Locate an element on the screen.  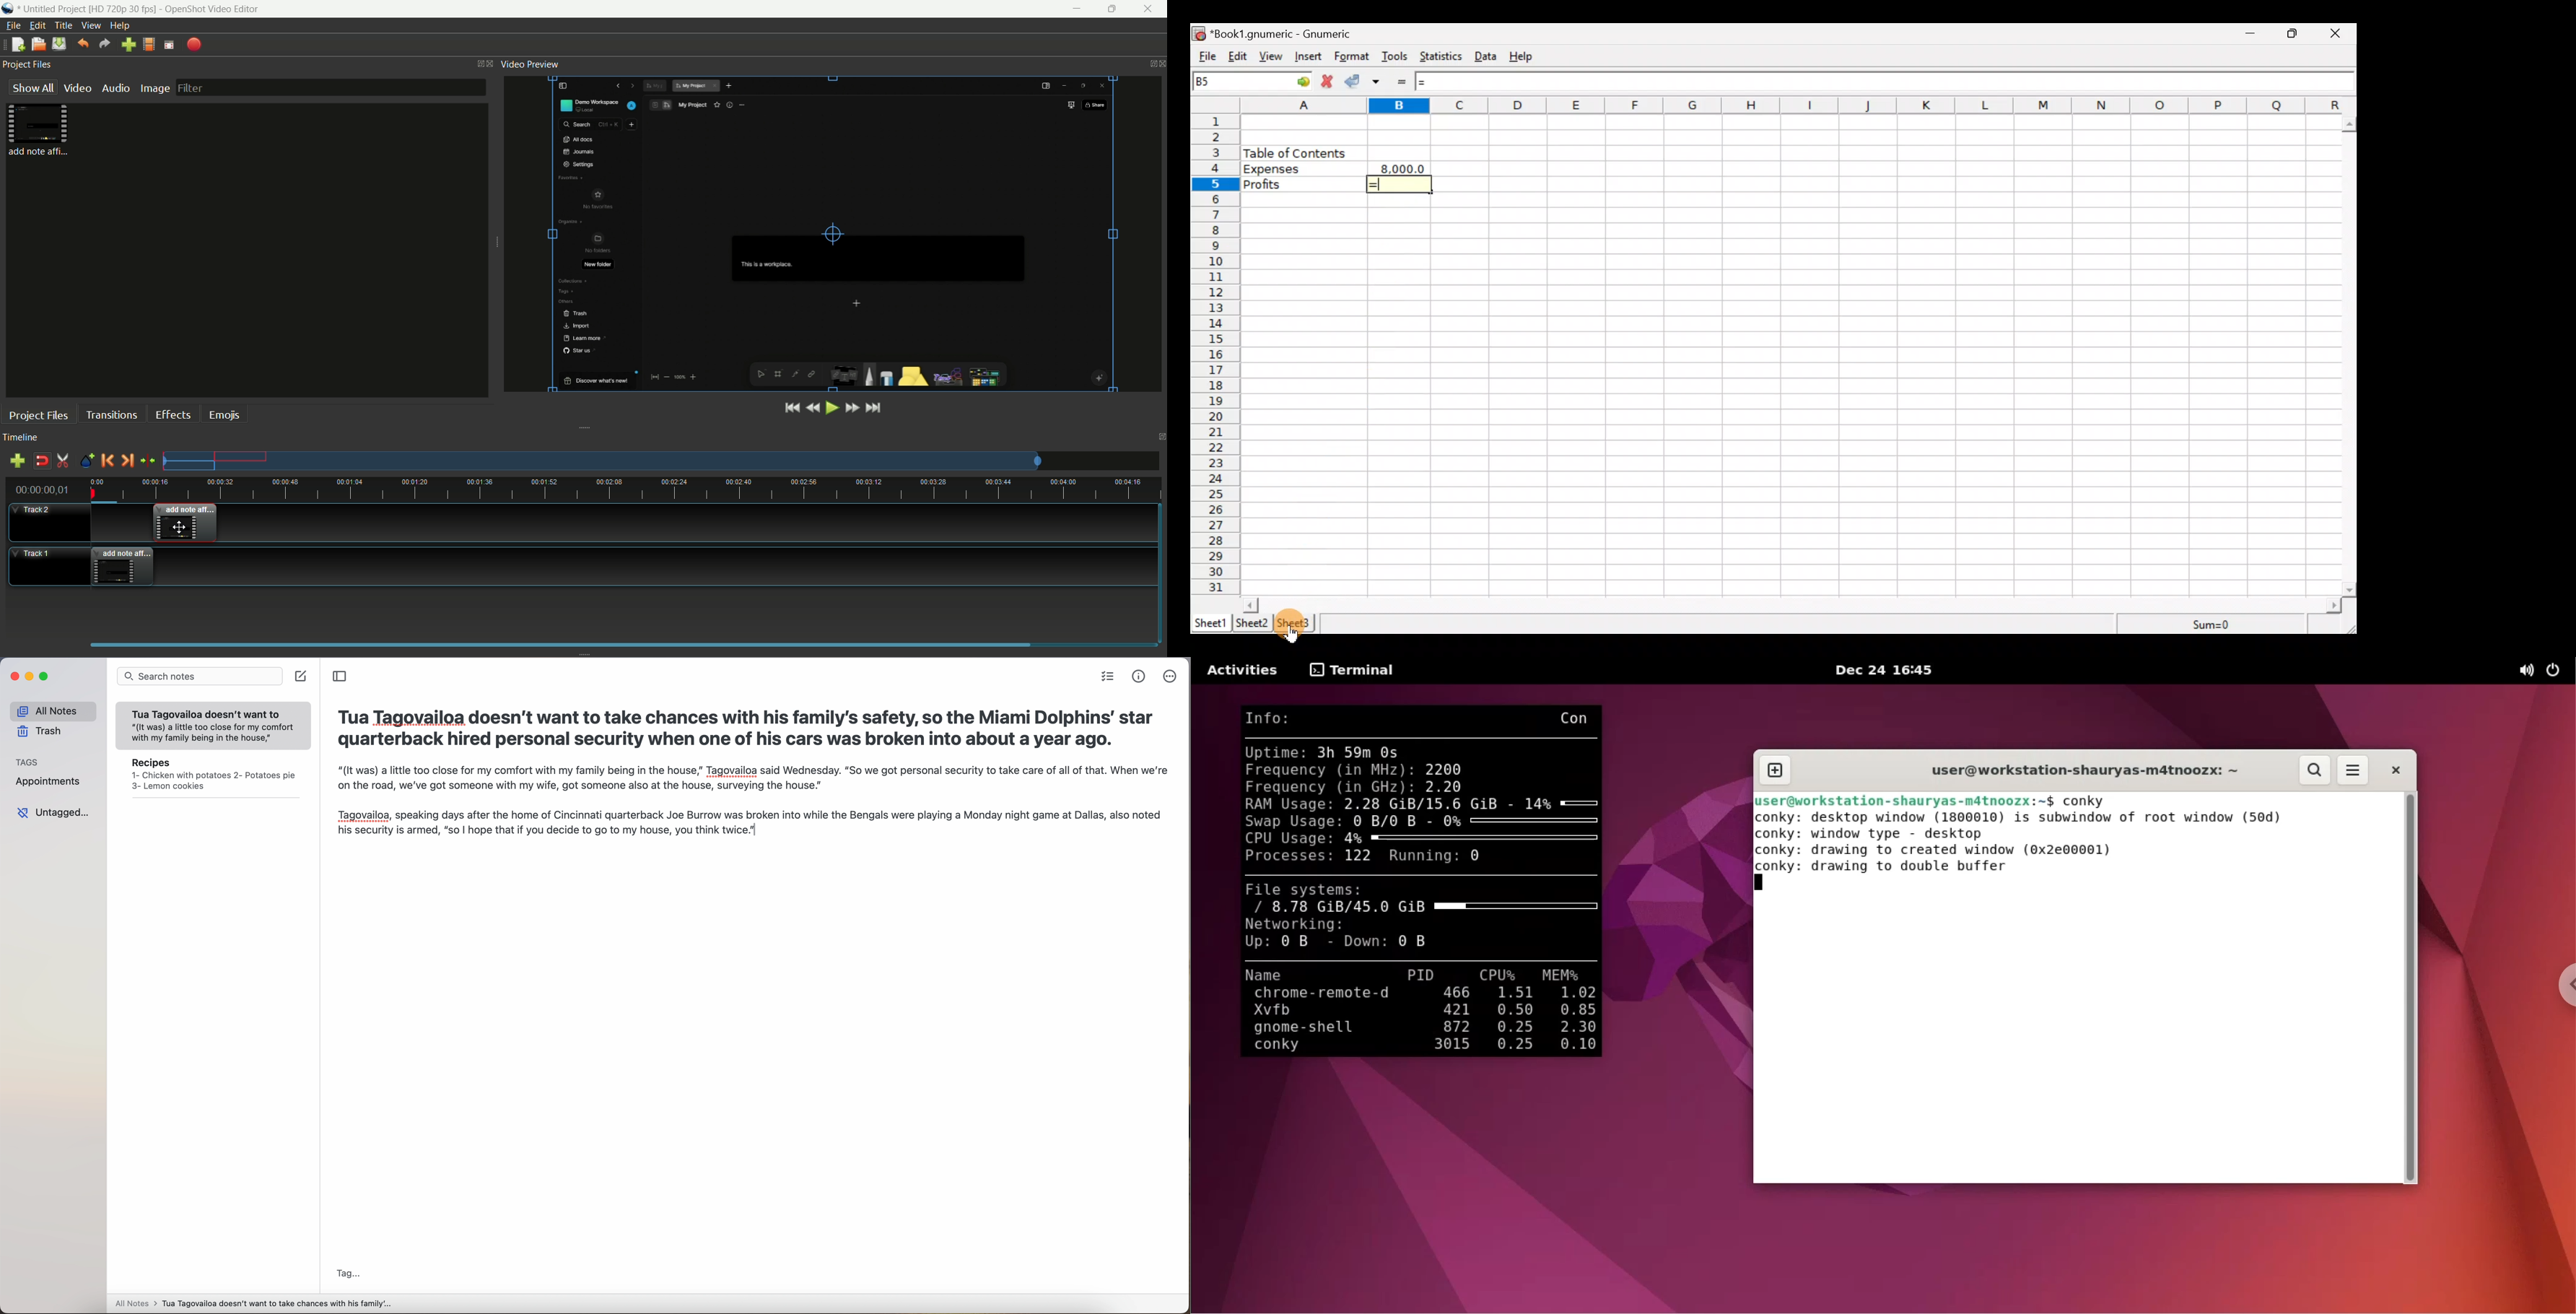
close app is located at coordinates (1150, 9).